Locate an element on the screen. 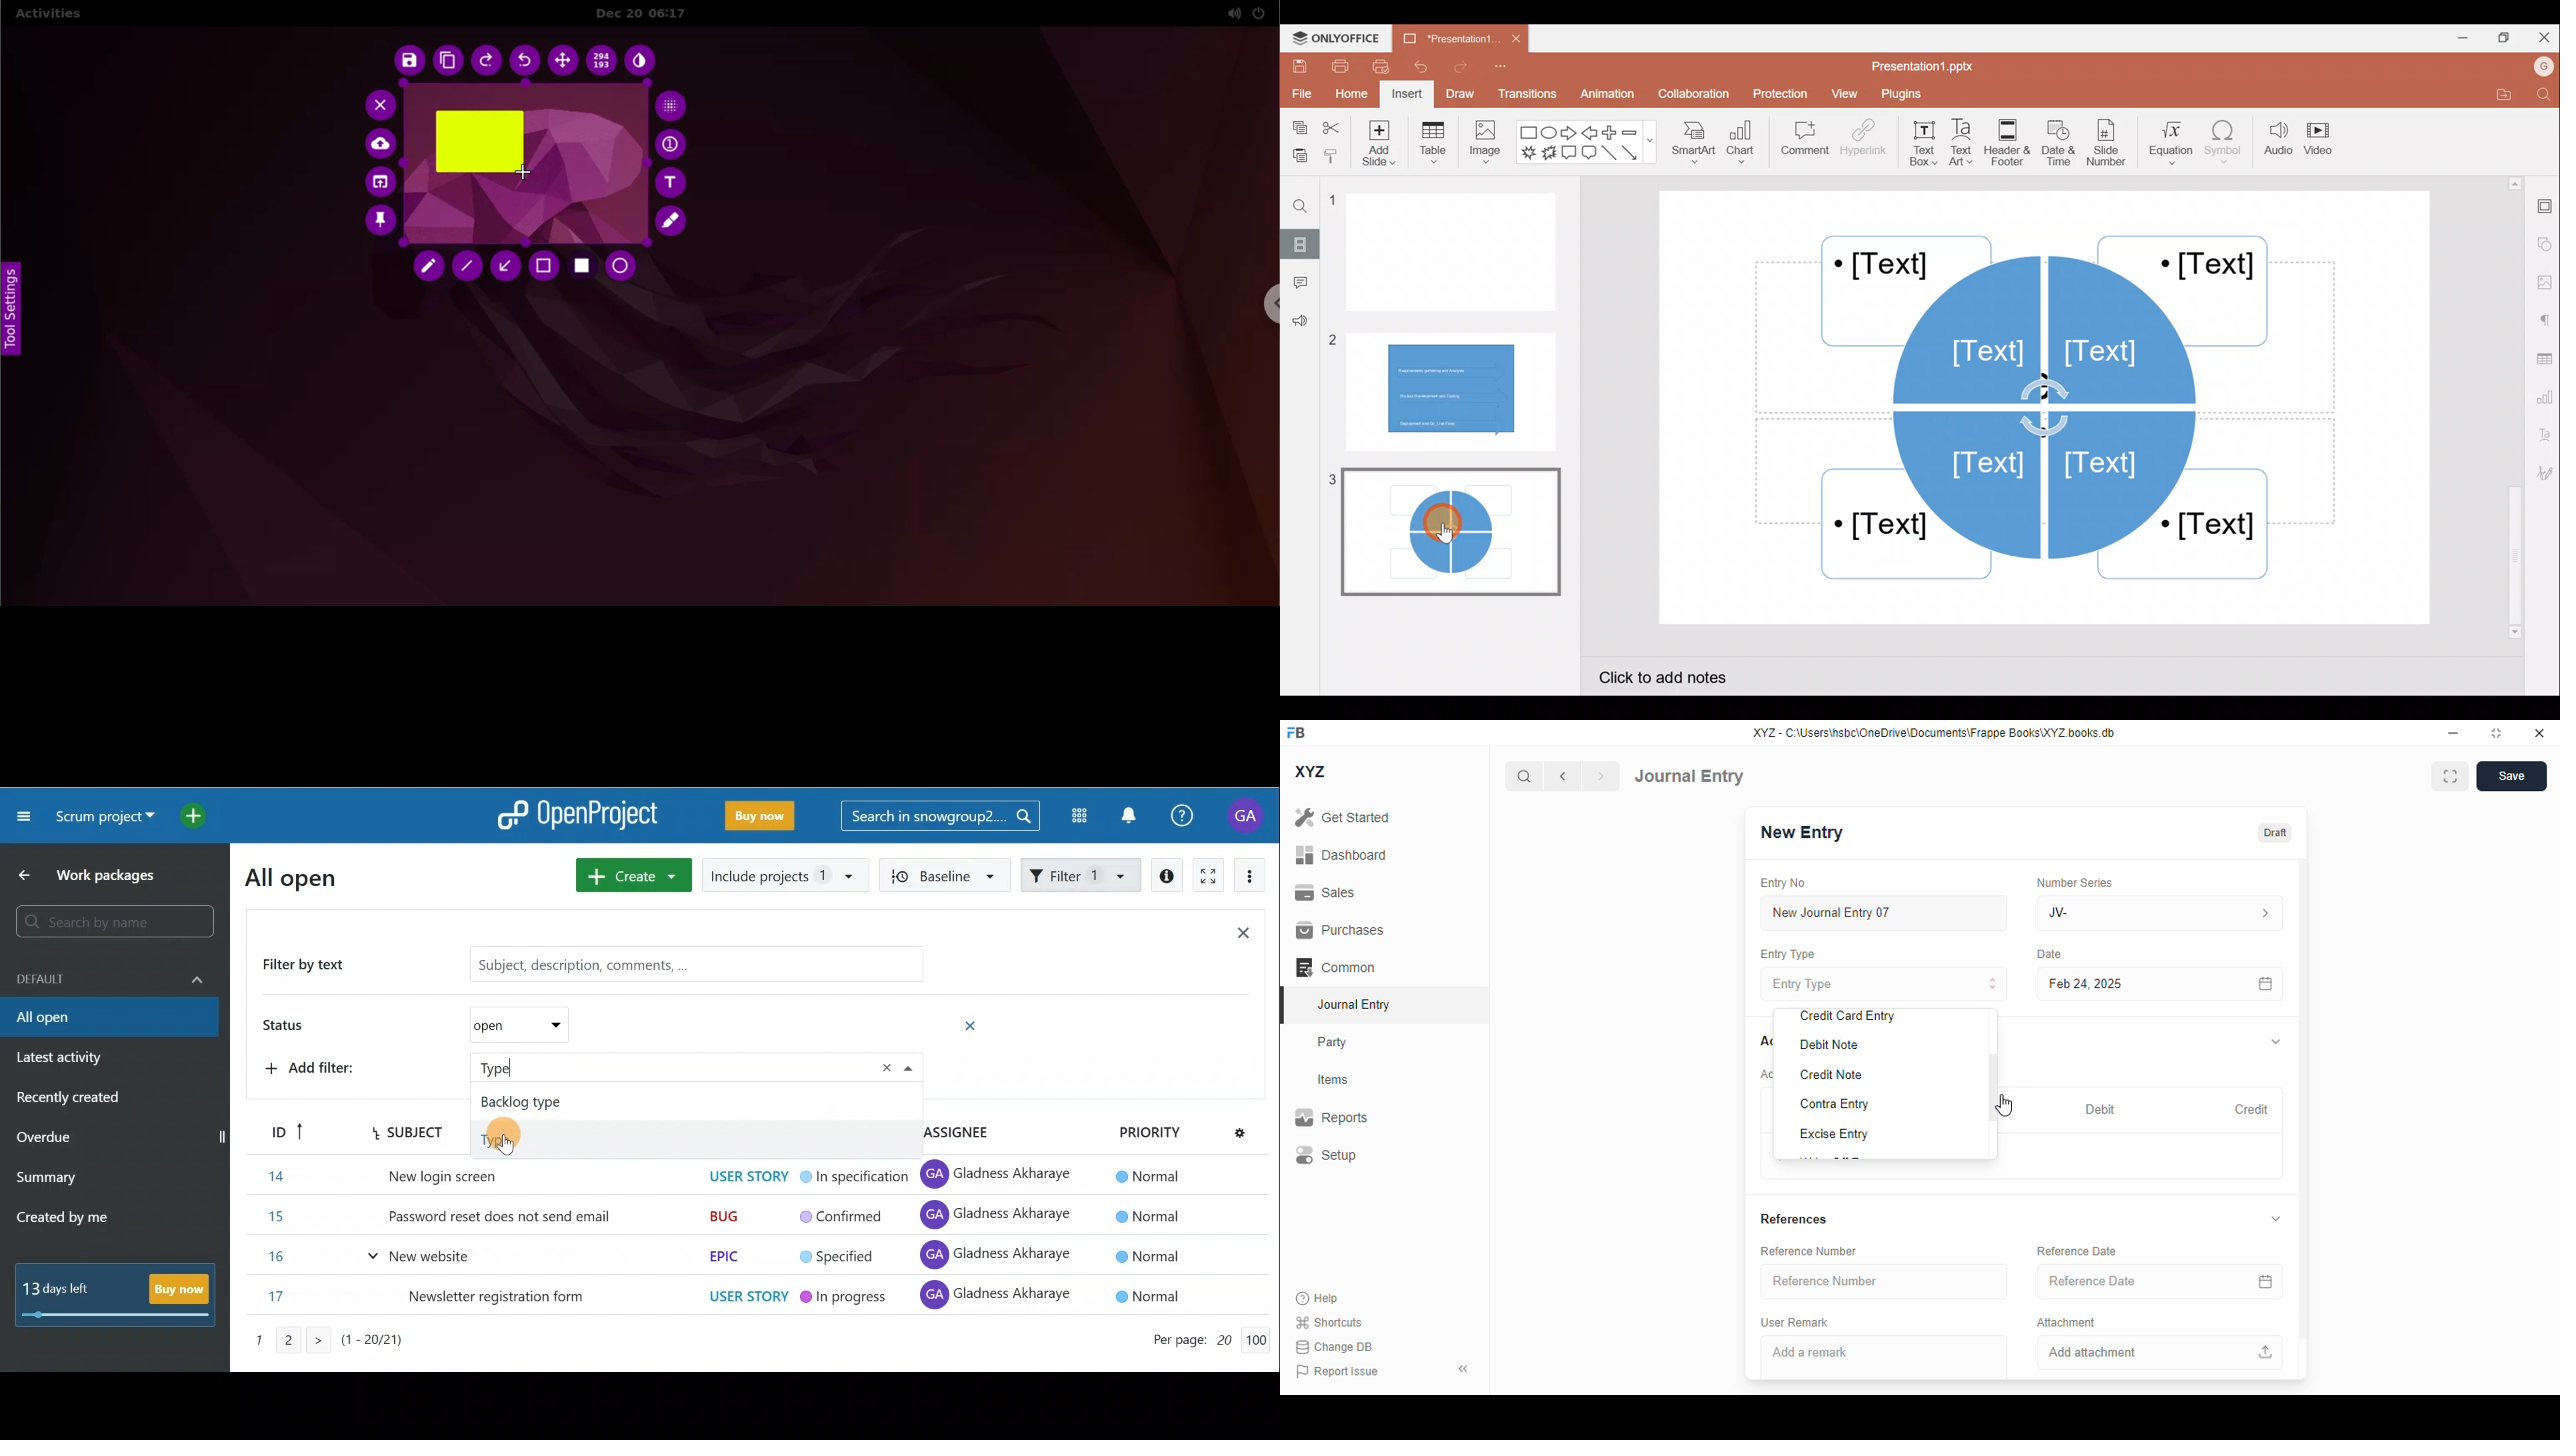  toggle maximize is located at coordinates (2496, 733).